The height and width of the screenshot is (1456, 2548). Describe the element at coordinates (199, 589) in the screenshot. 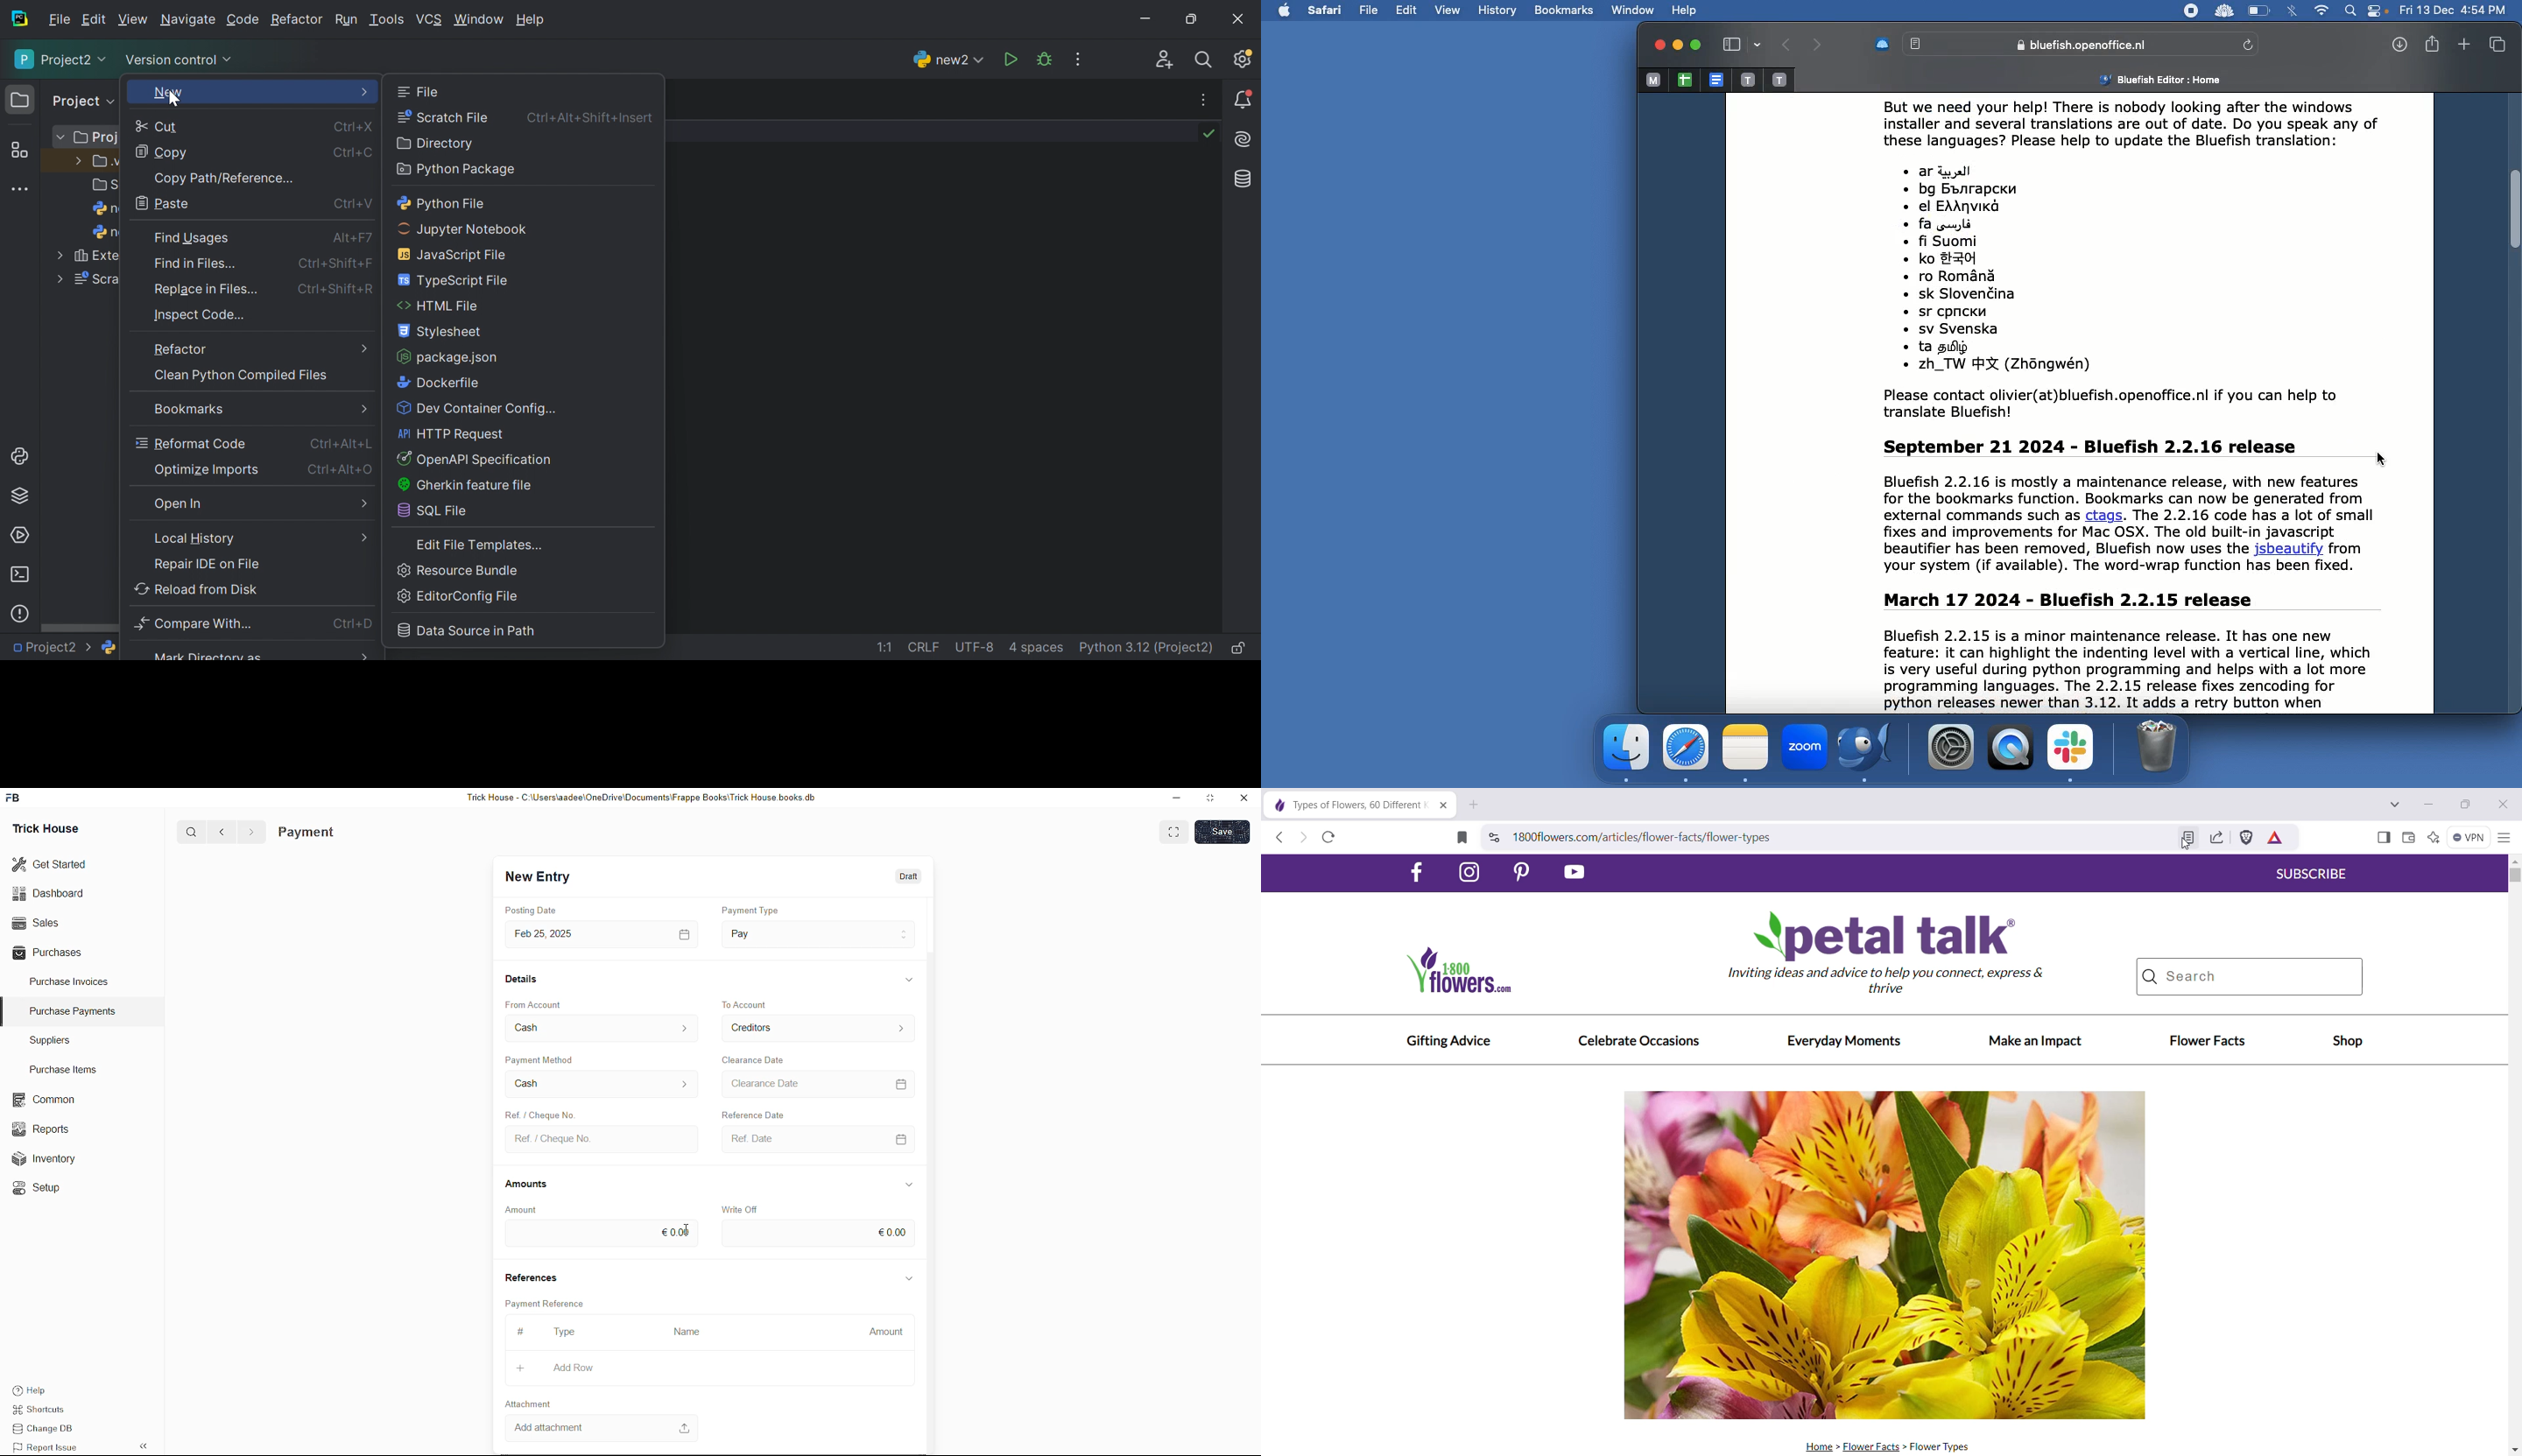

I see `Reload from disk` at that location.